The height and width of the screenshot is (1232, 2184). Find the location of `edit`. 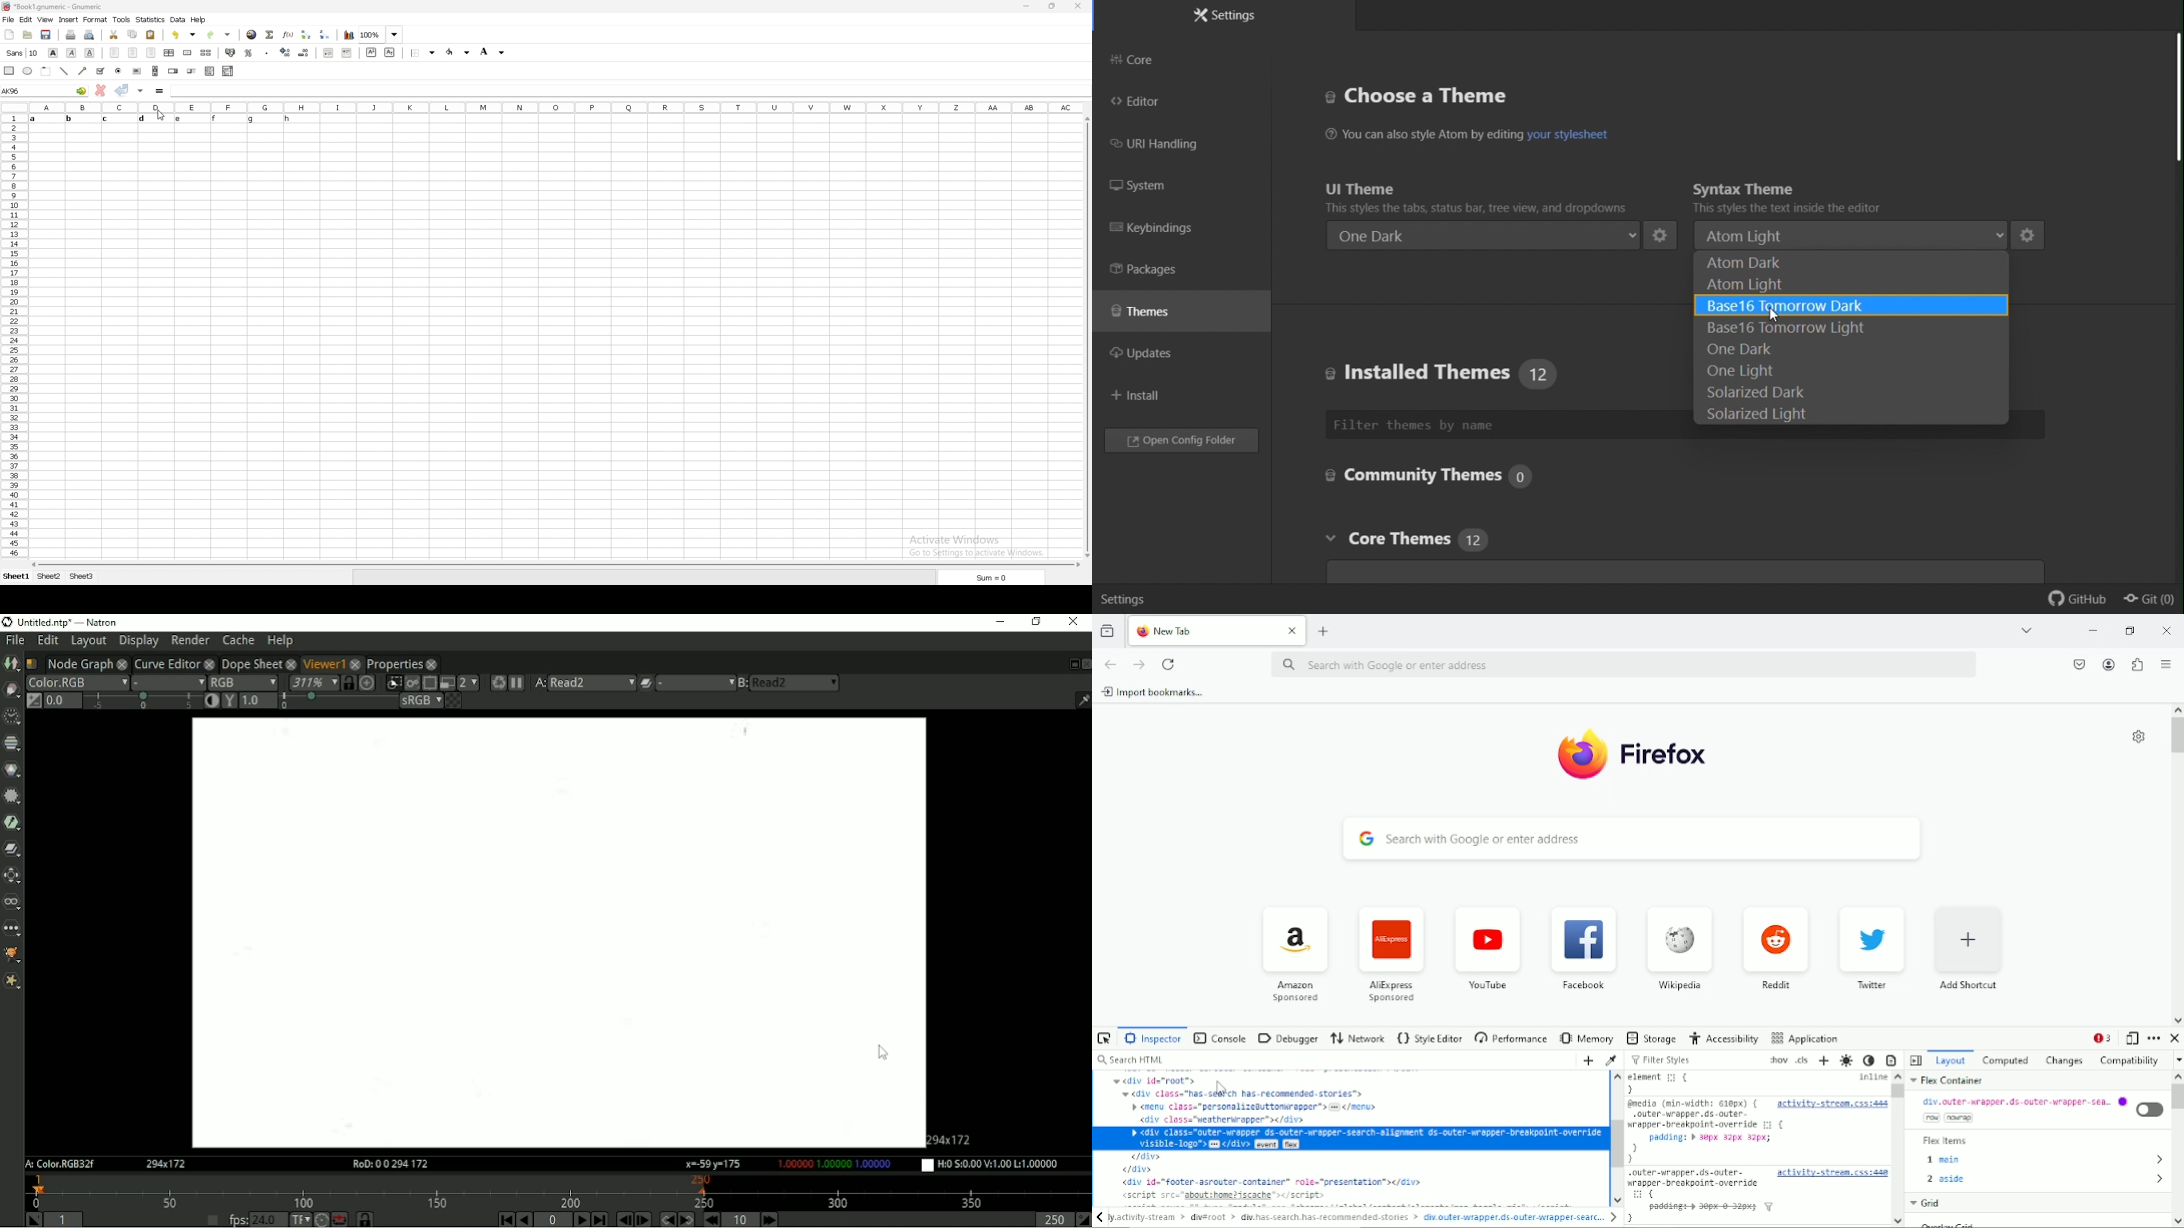

edit is located at coordinates (26, 19).